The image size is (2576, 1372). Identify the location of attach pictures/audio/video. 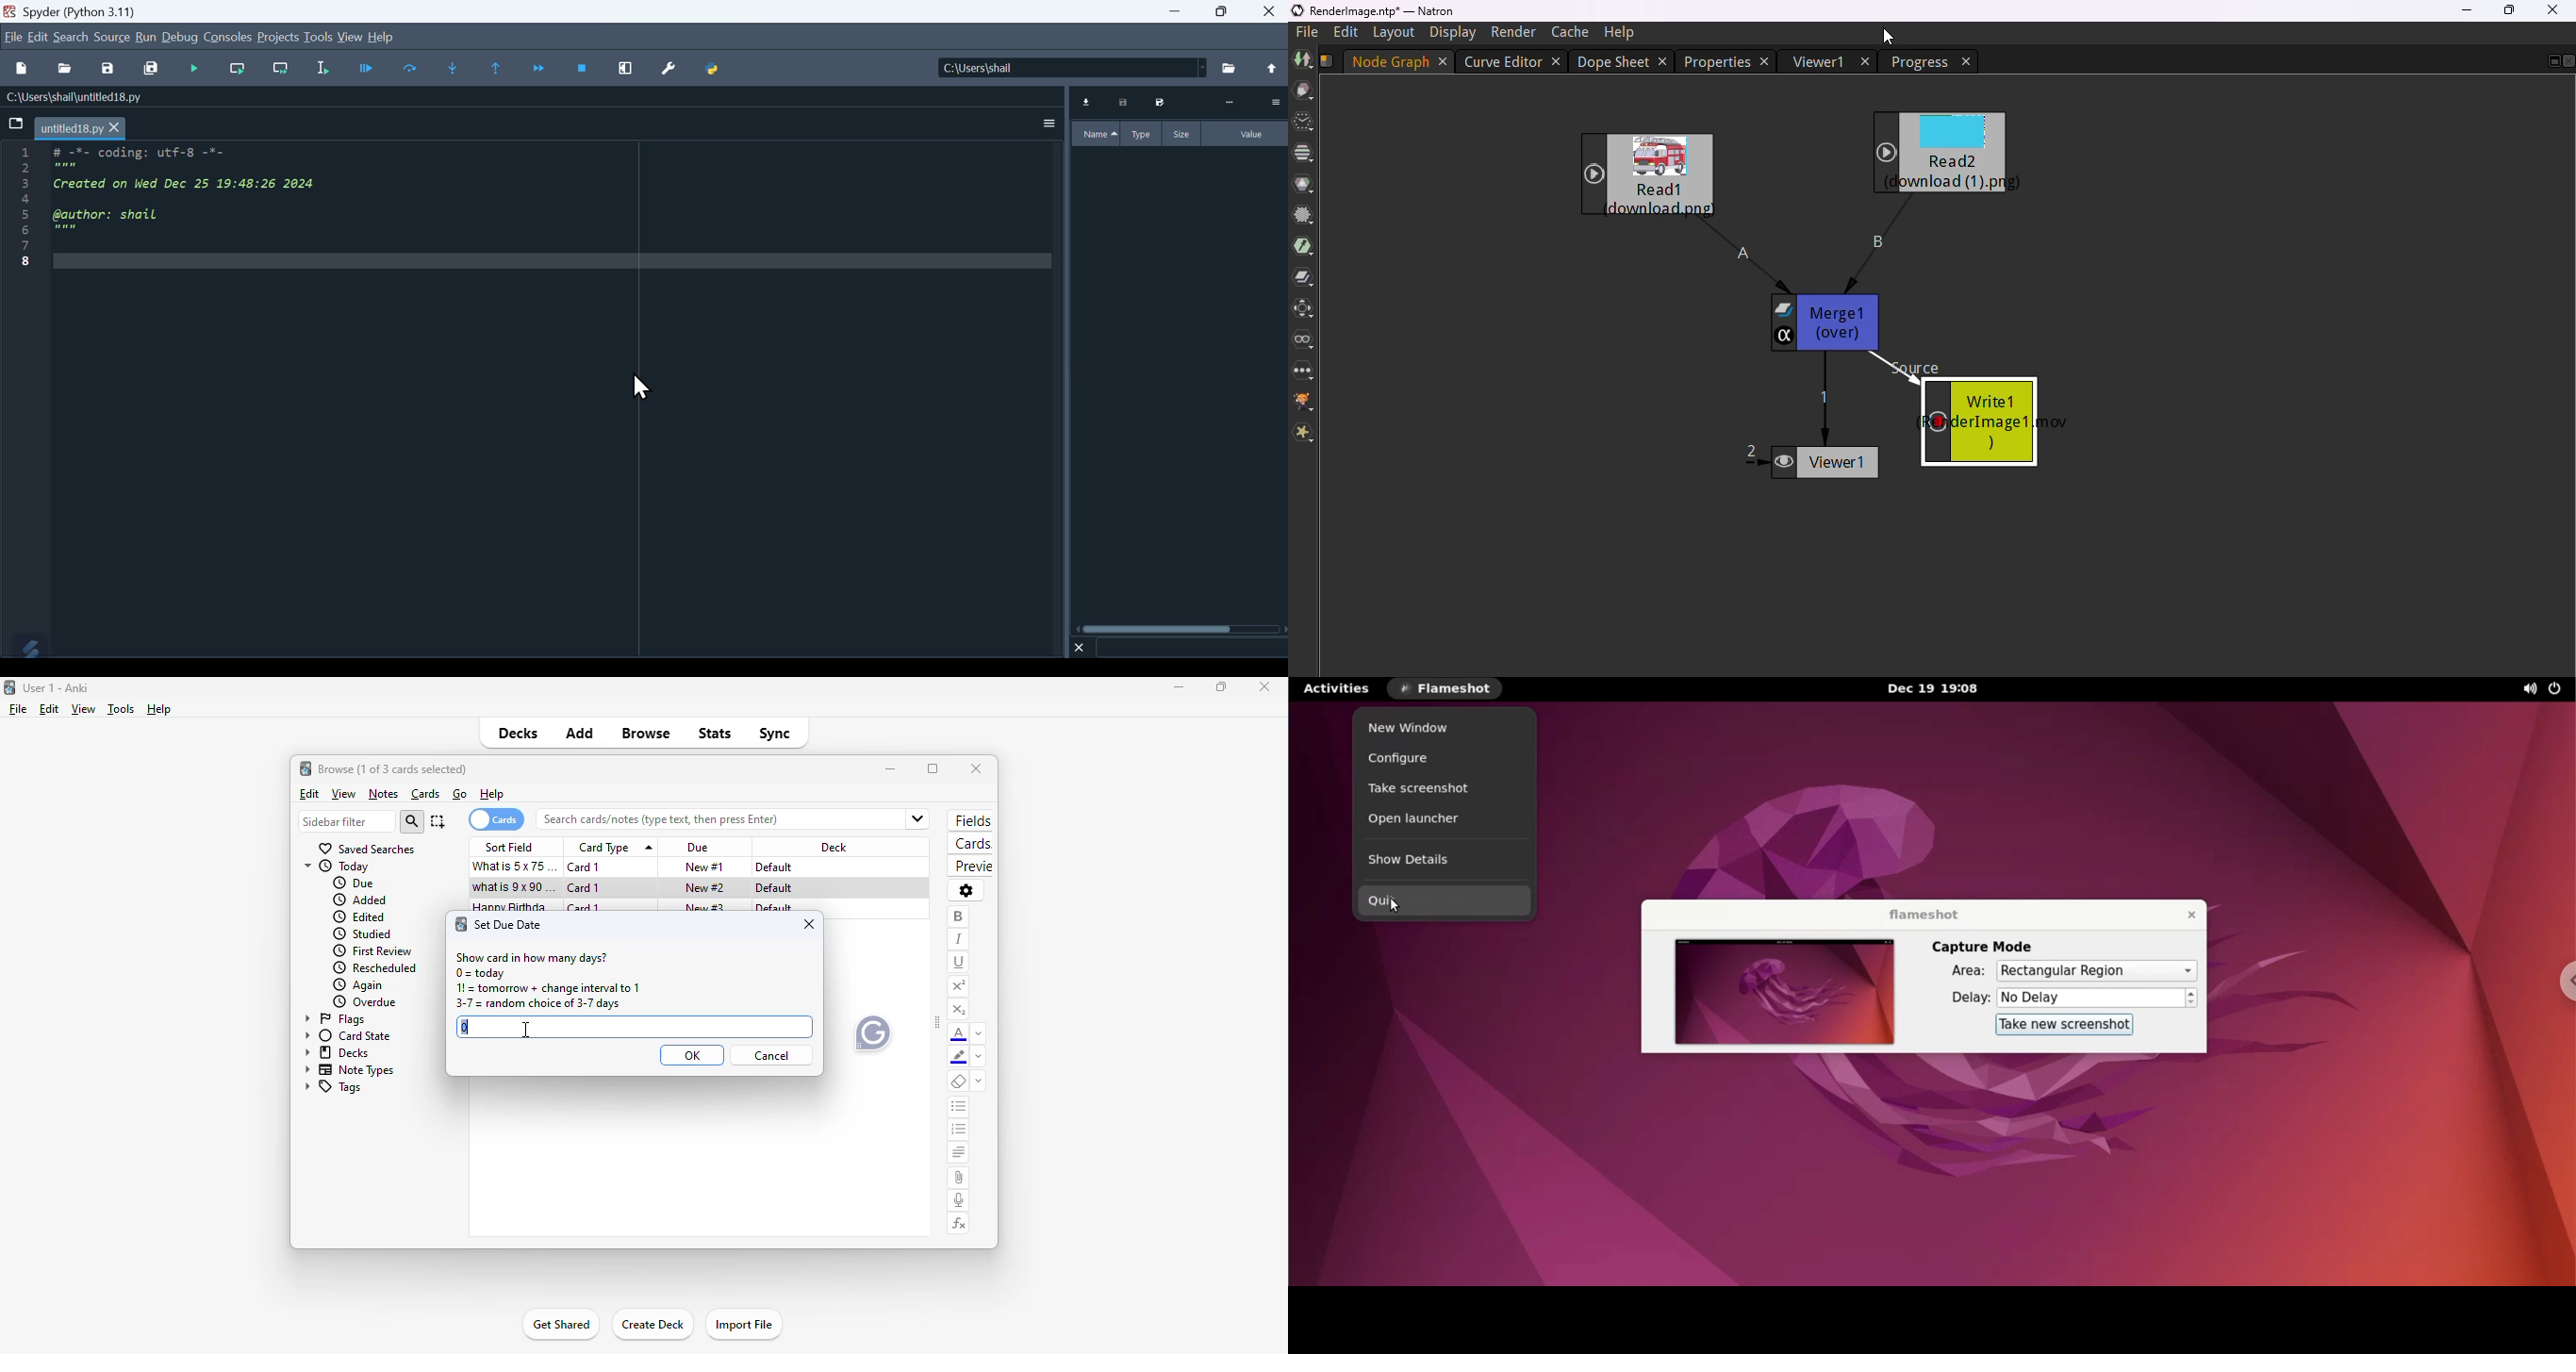
(959, 1178).